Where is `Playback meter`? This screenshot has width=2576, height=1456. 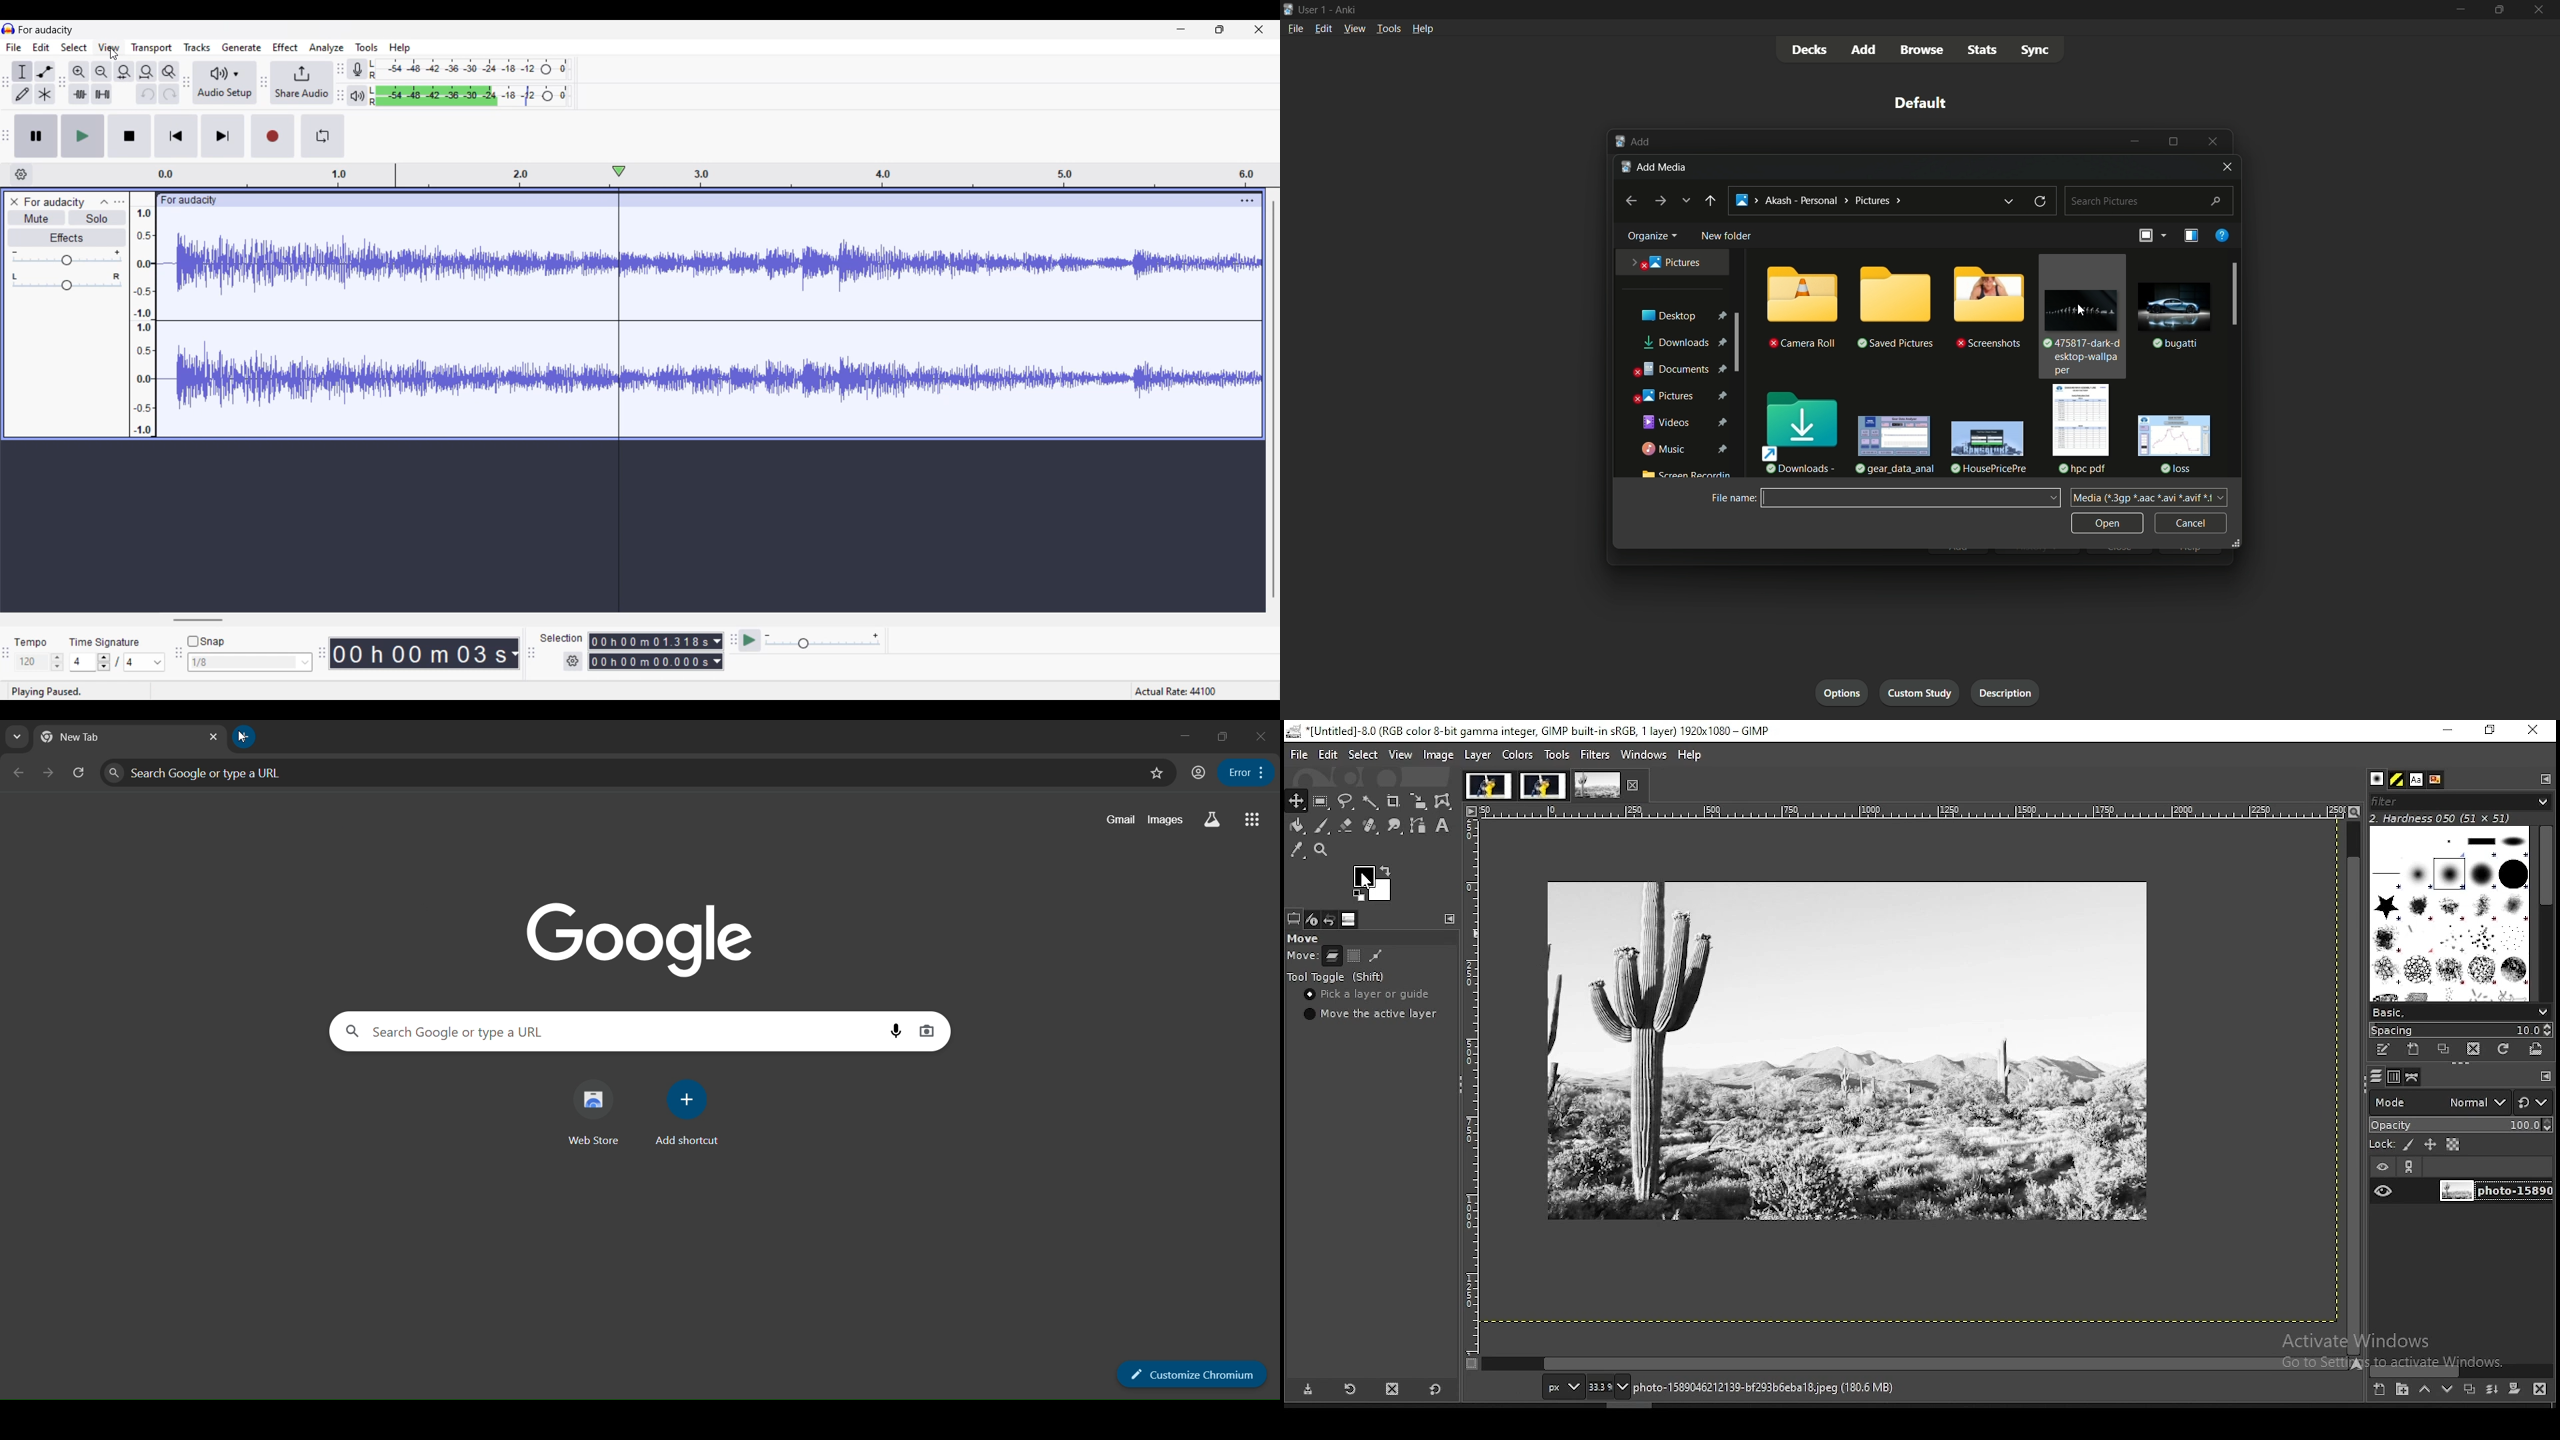
Playback meter is located at coordinates (356, 95).